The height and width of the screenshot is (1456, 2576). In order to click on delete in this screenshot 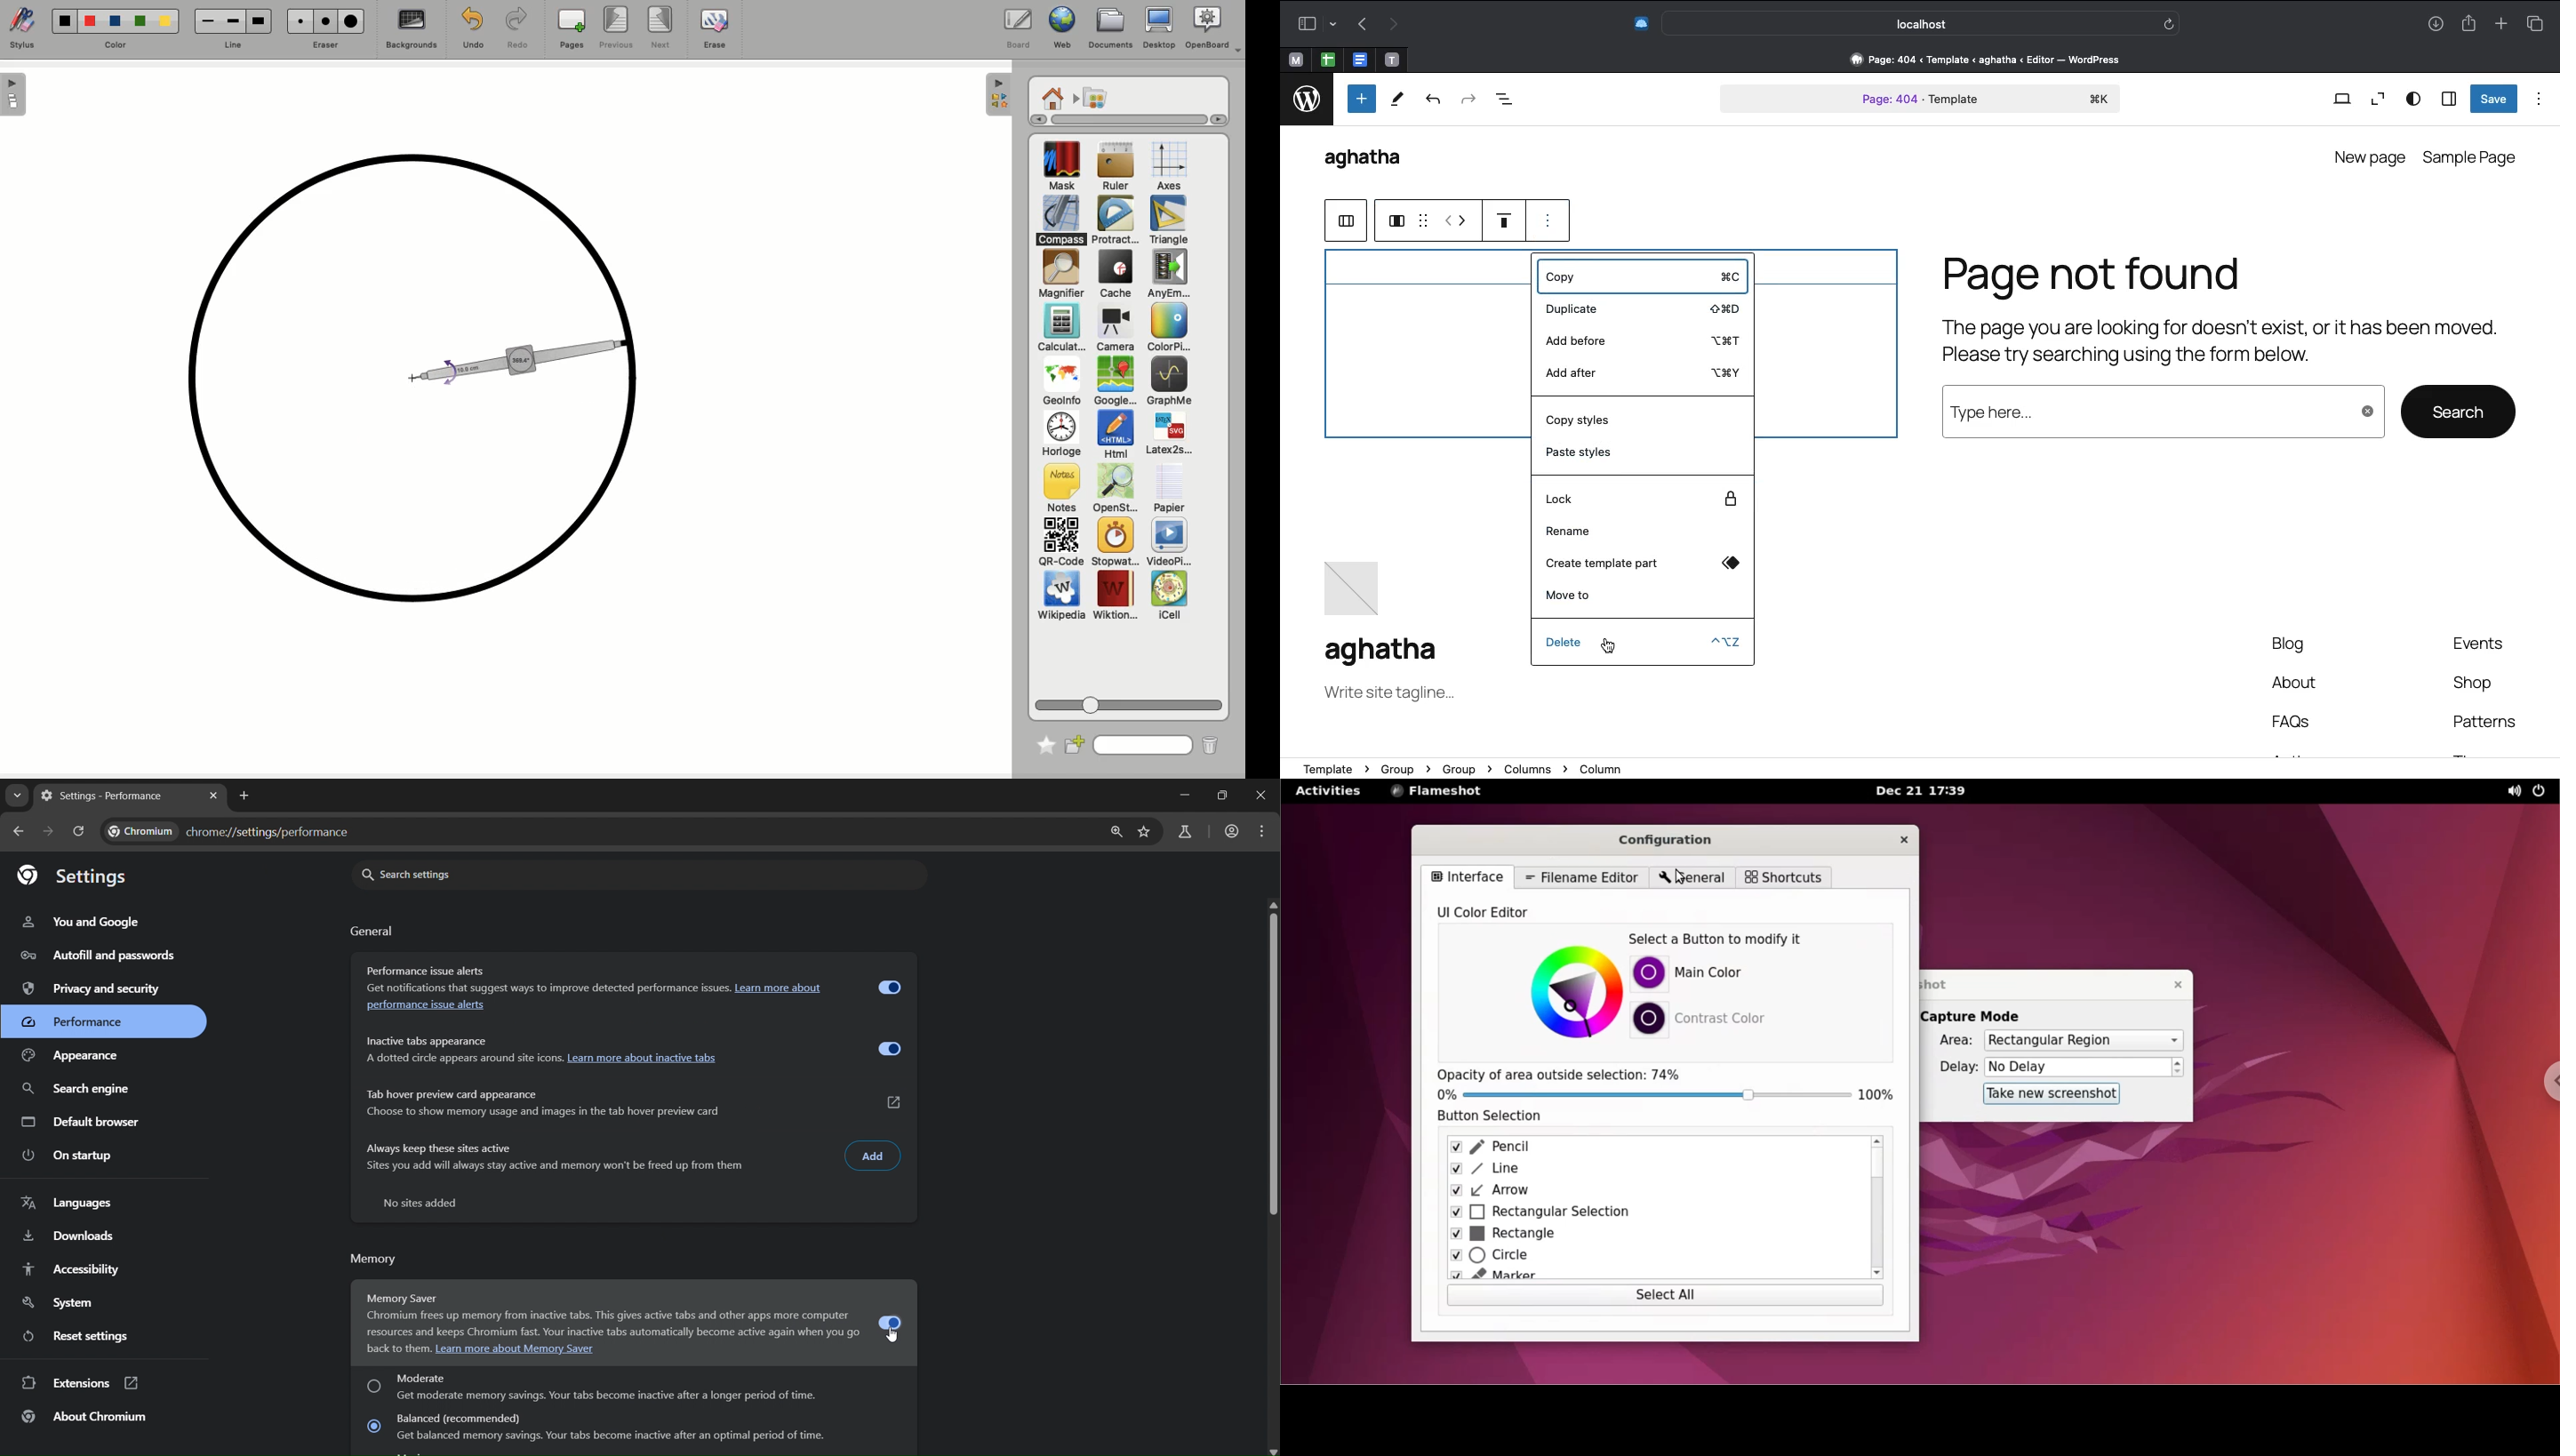, I will do `click(1643, 644)`.